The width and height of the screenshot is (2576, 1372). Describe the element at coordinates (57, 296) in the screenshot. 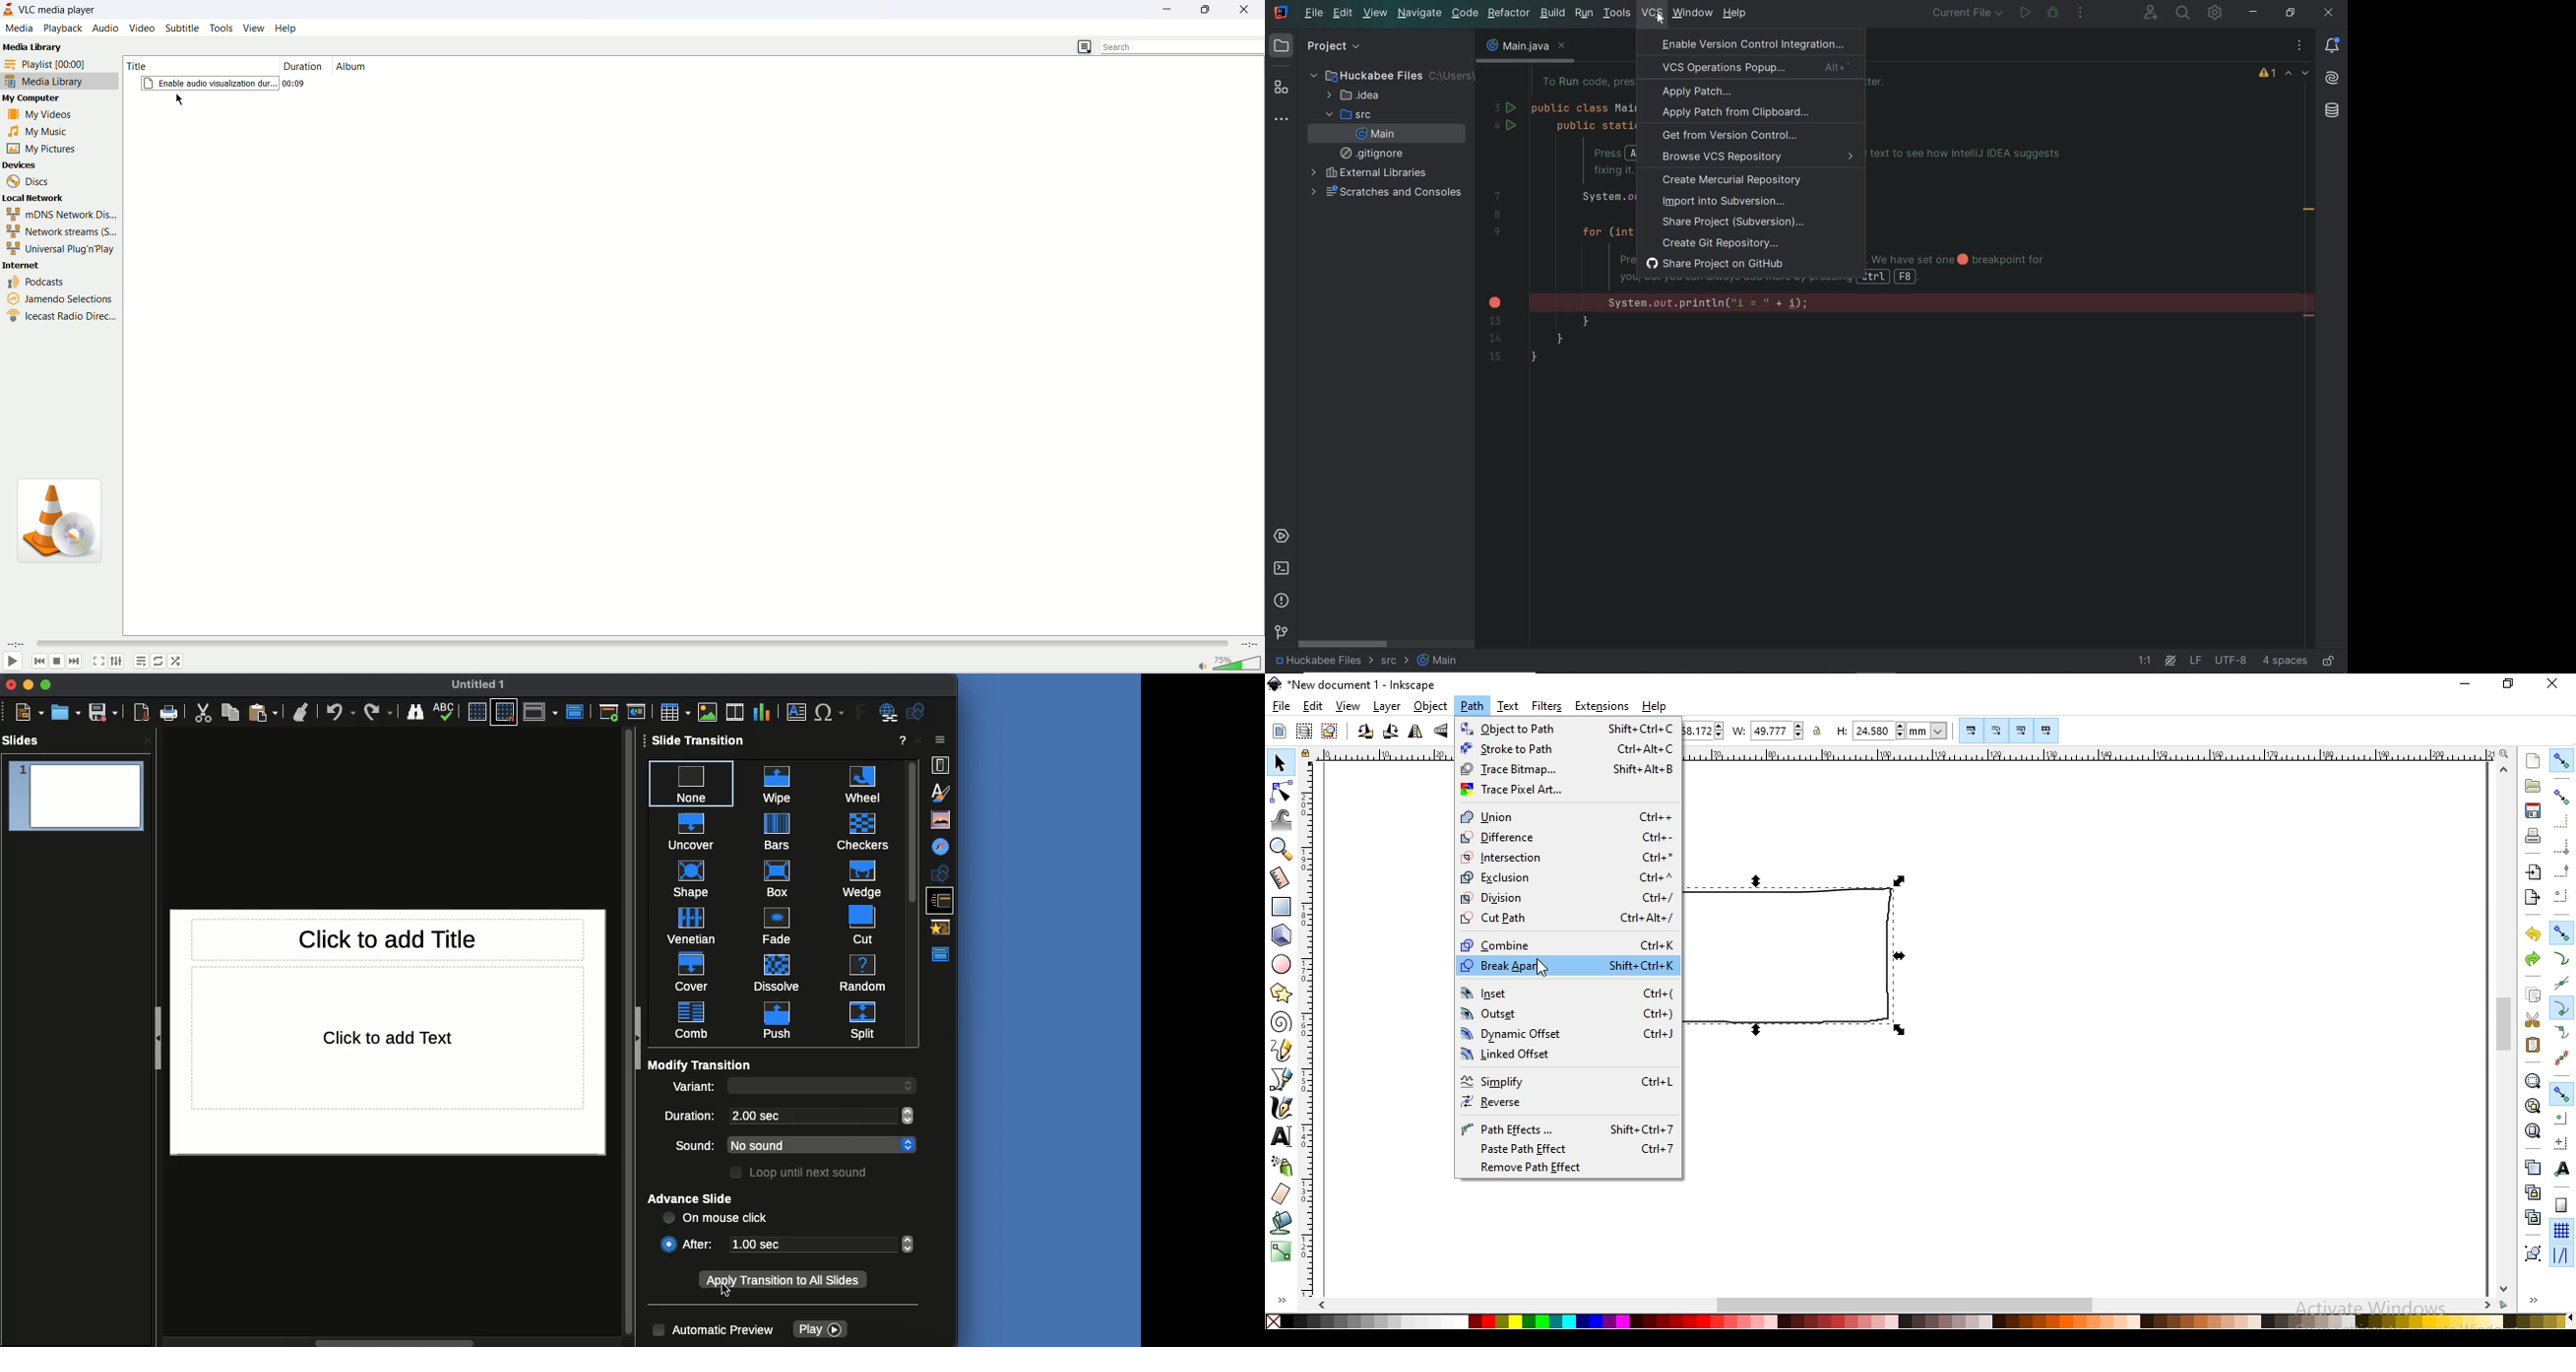

I see `jamendo selections` at that location.